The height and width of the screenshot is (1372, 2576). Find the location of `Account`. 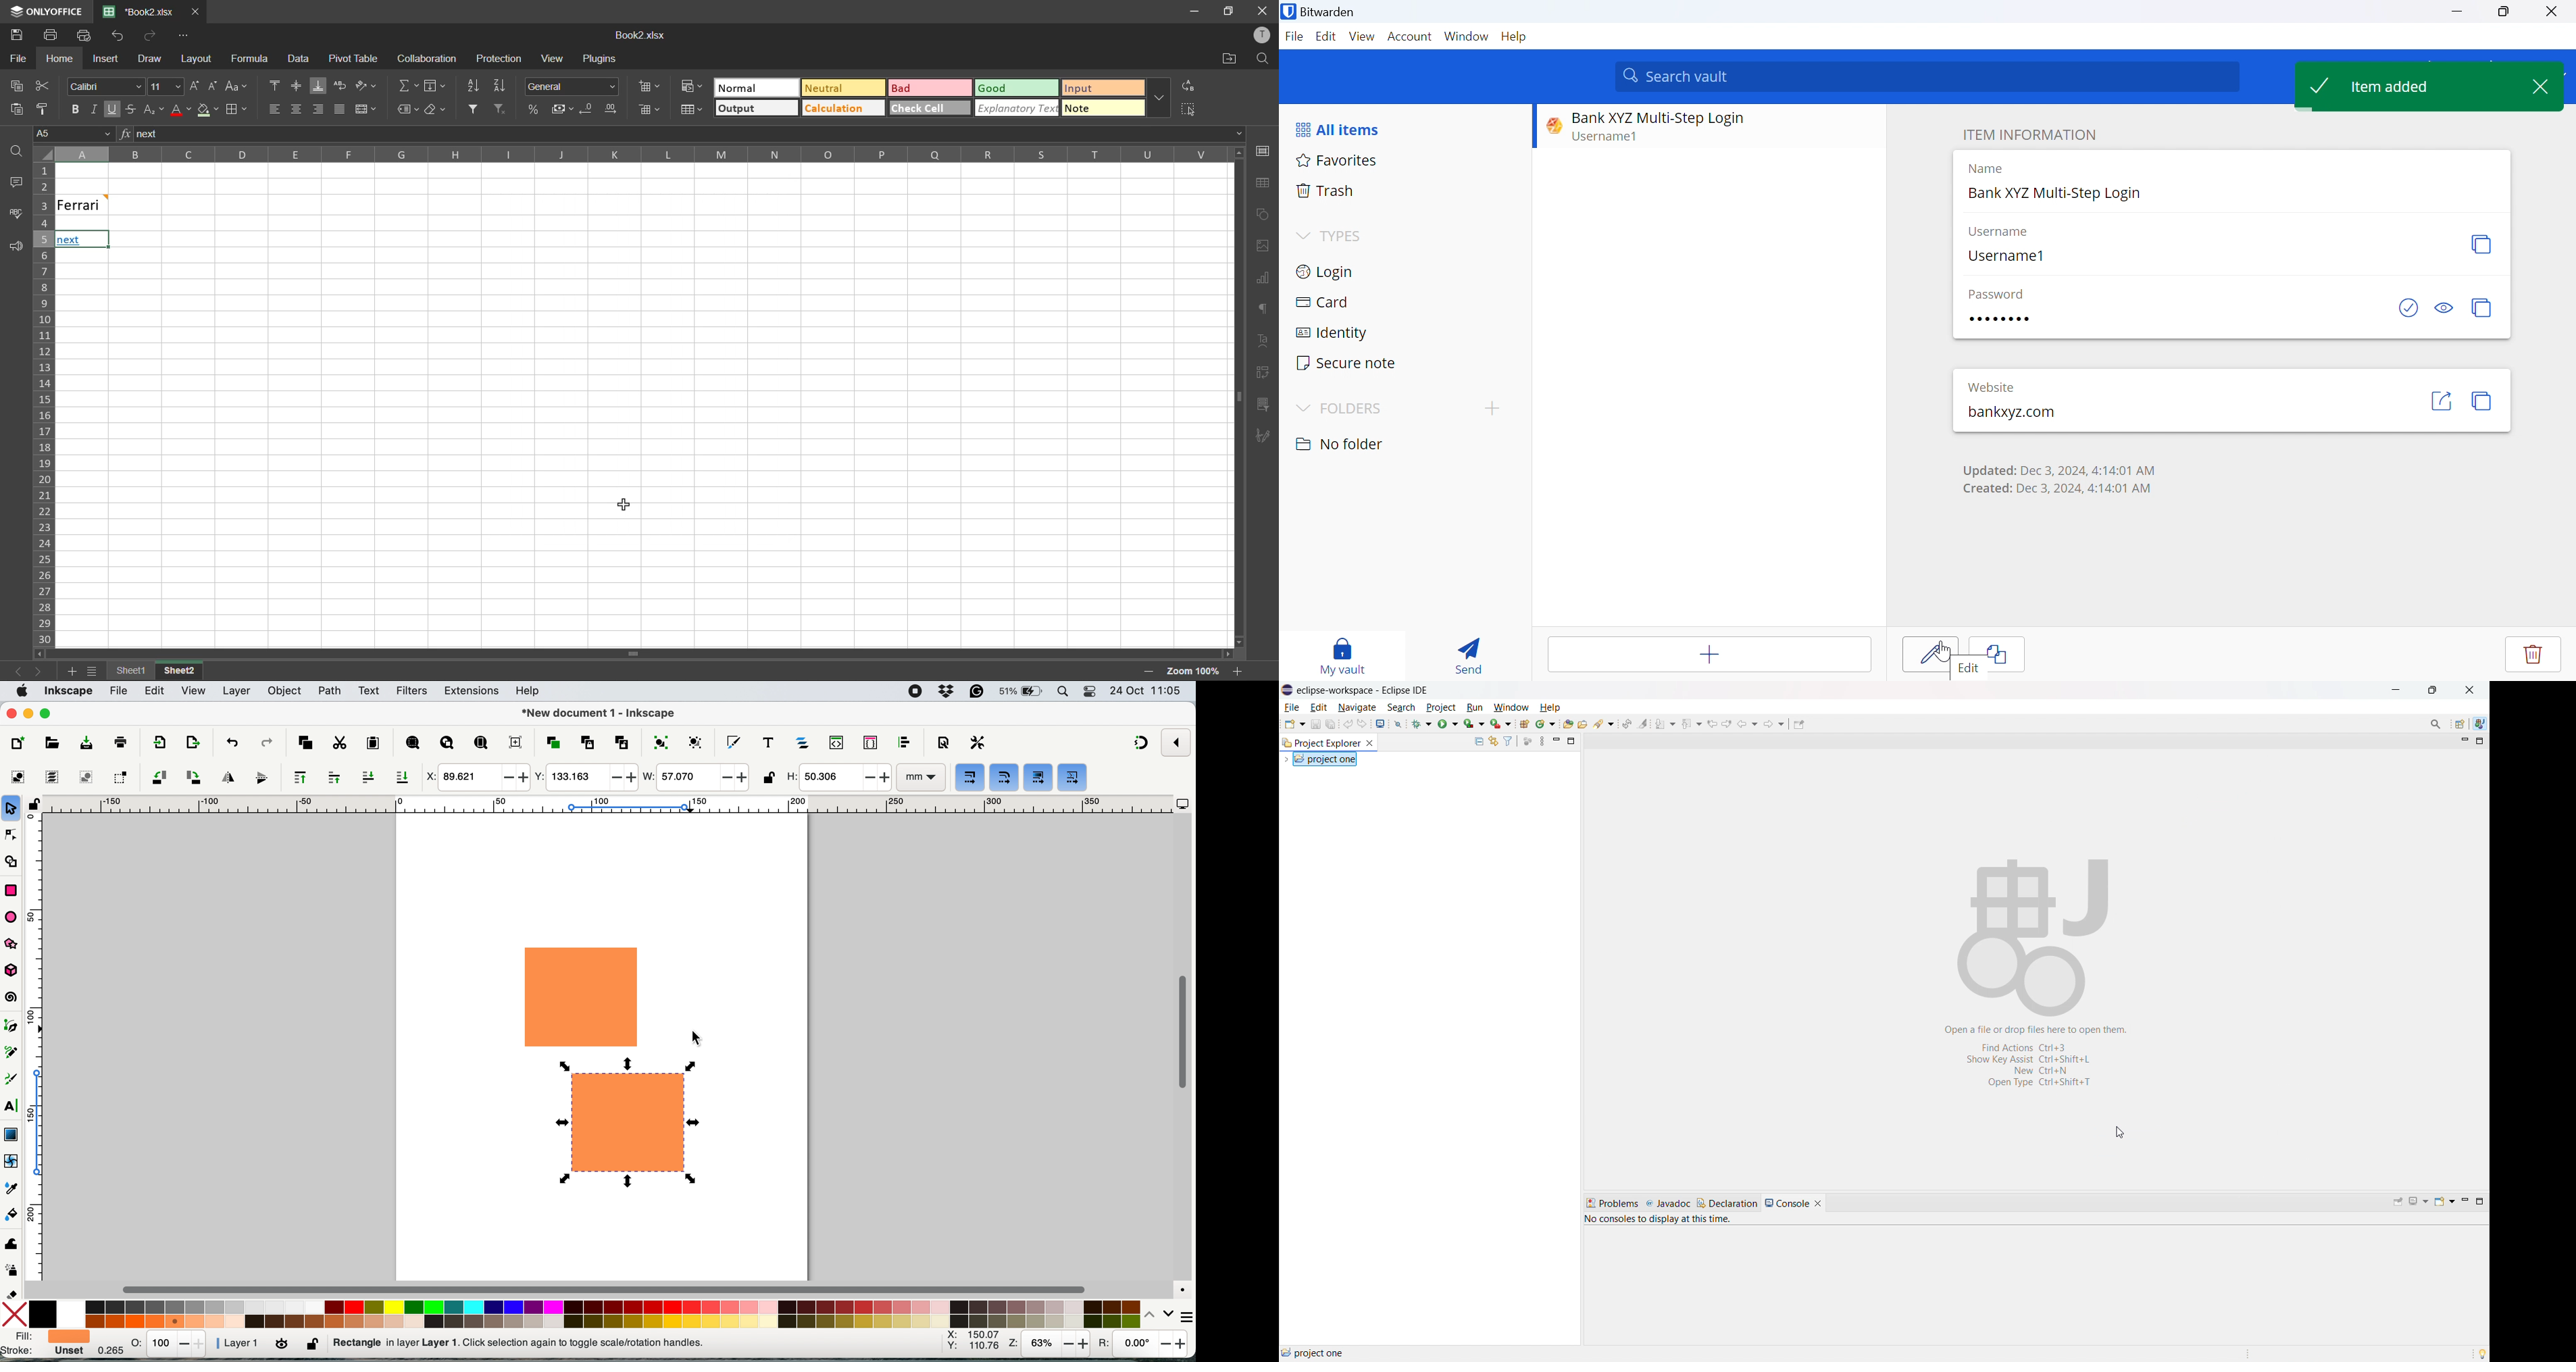

Account is located at coordinates (1411, 37).